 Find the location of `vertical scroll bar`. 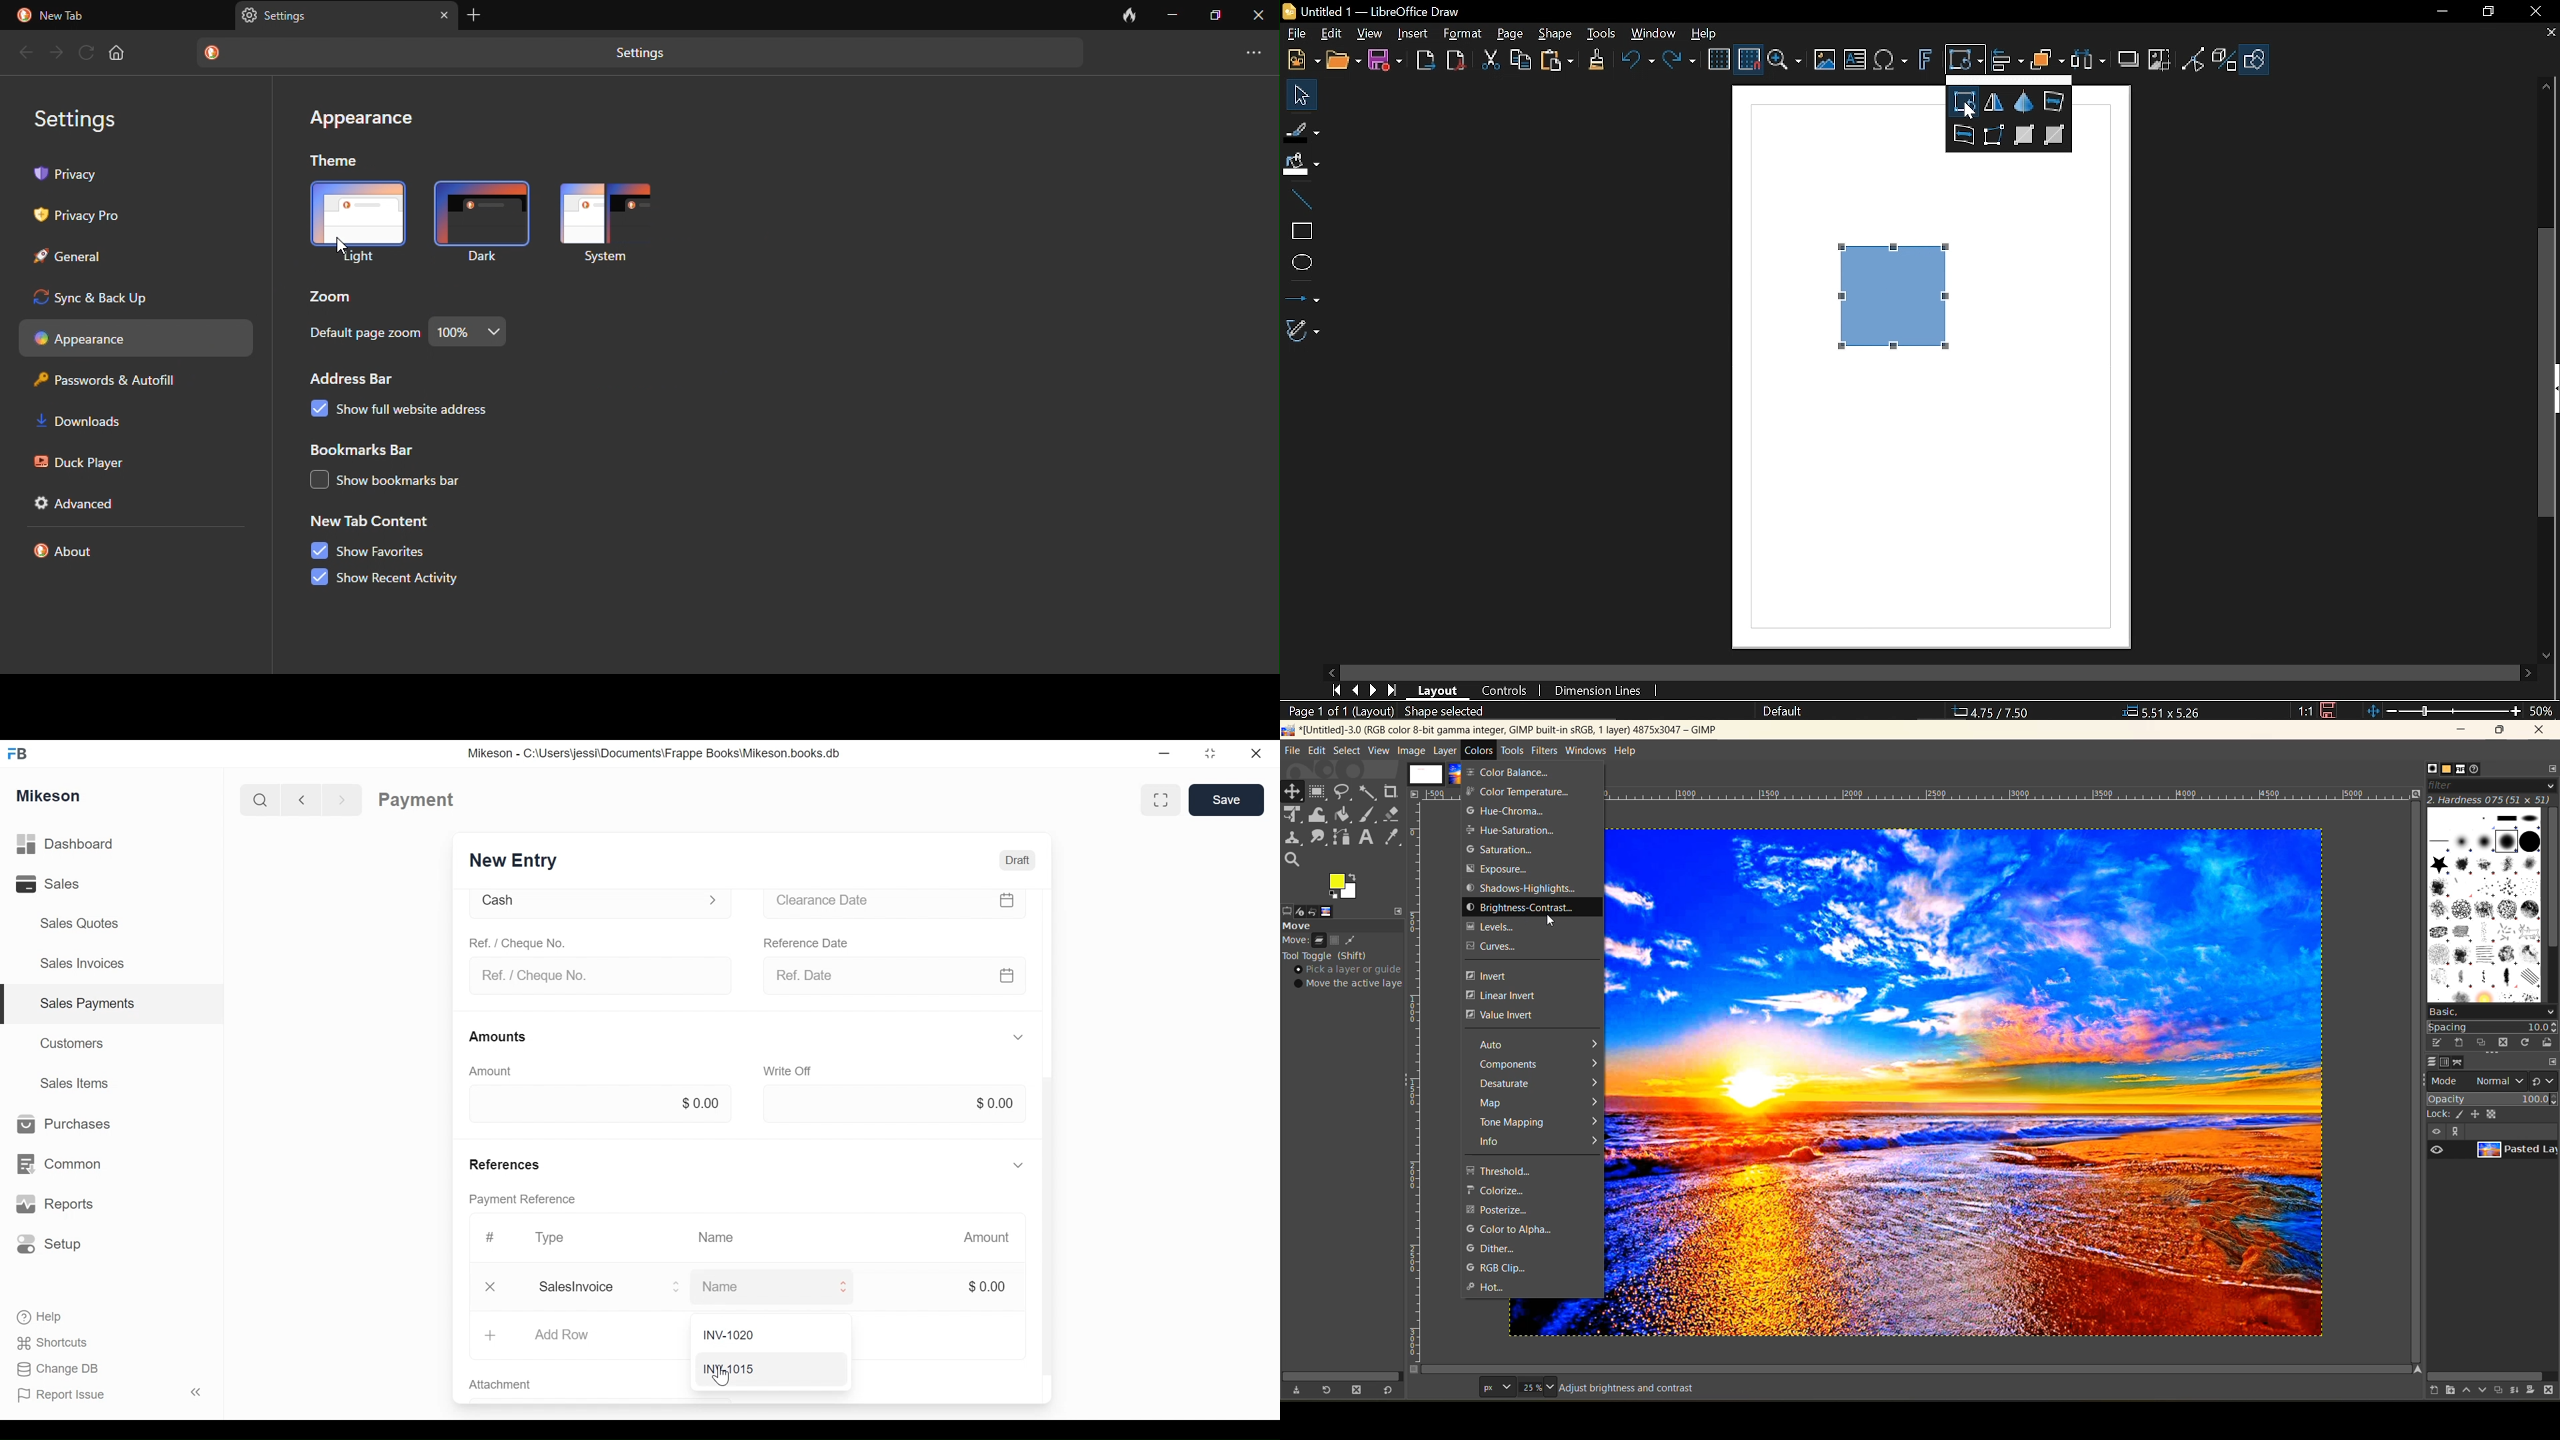

vertical scroll bar is located at coordinates (2552, 881).